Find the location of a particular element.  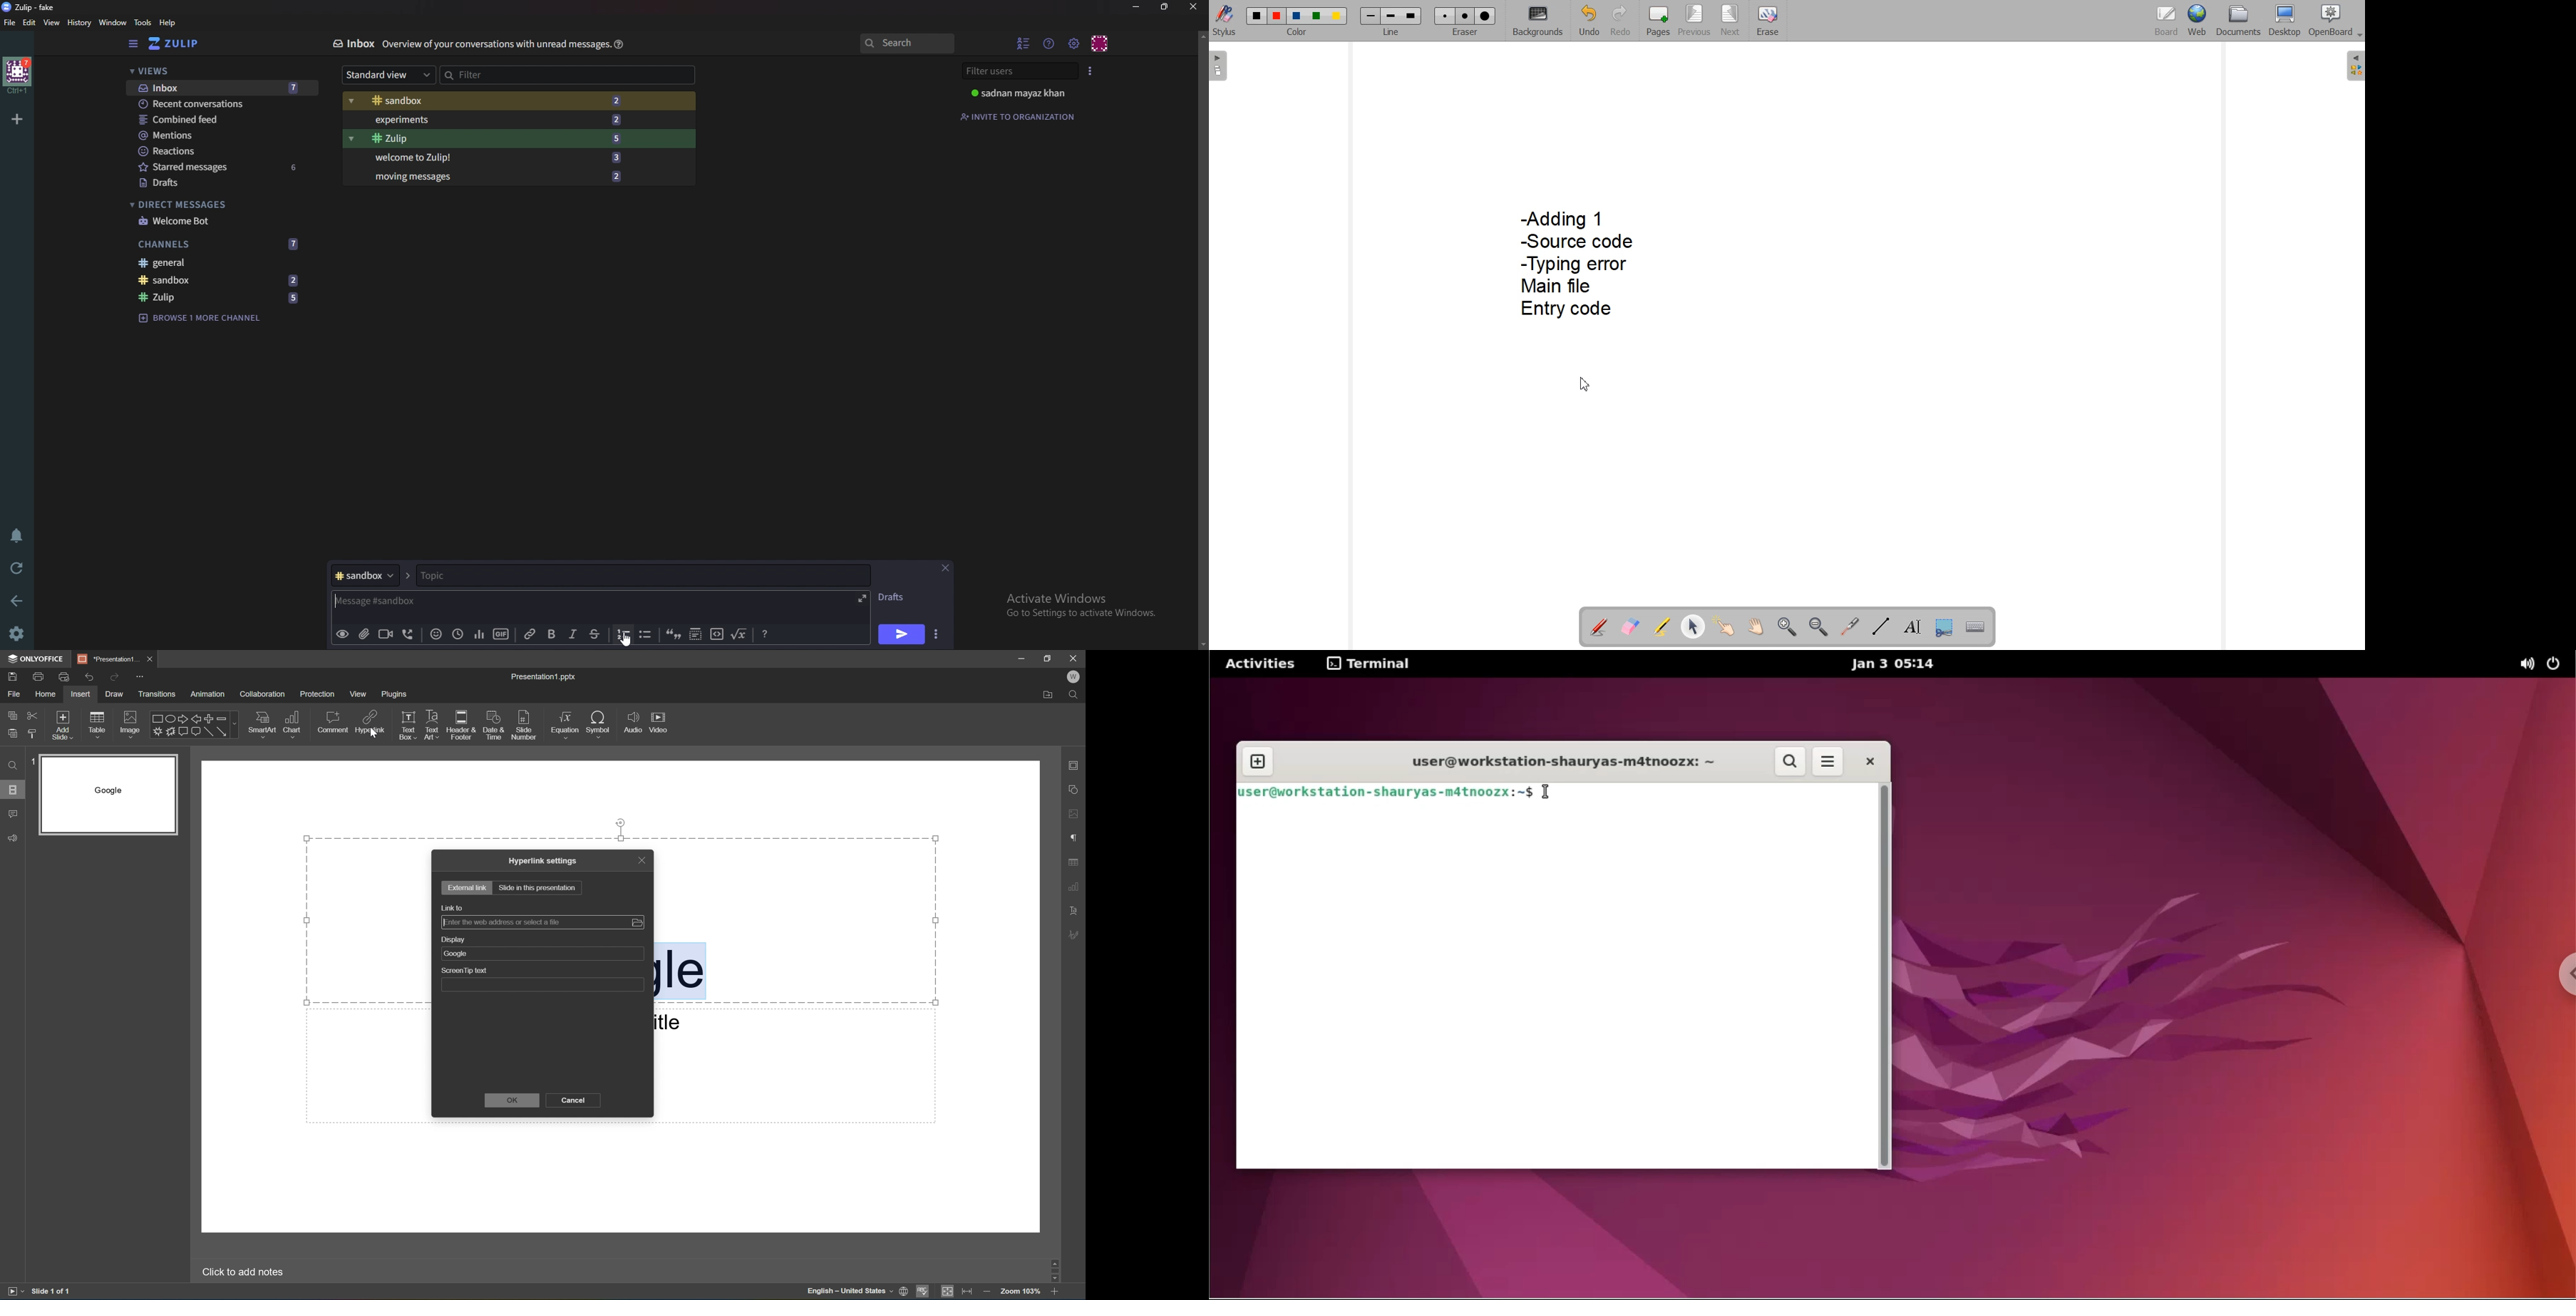

Signature settings is located at coordinates (1074, 935).